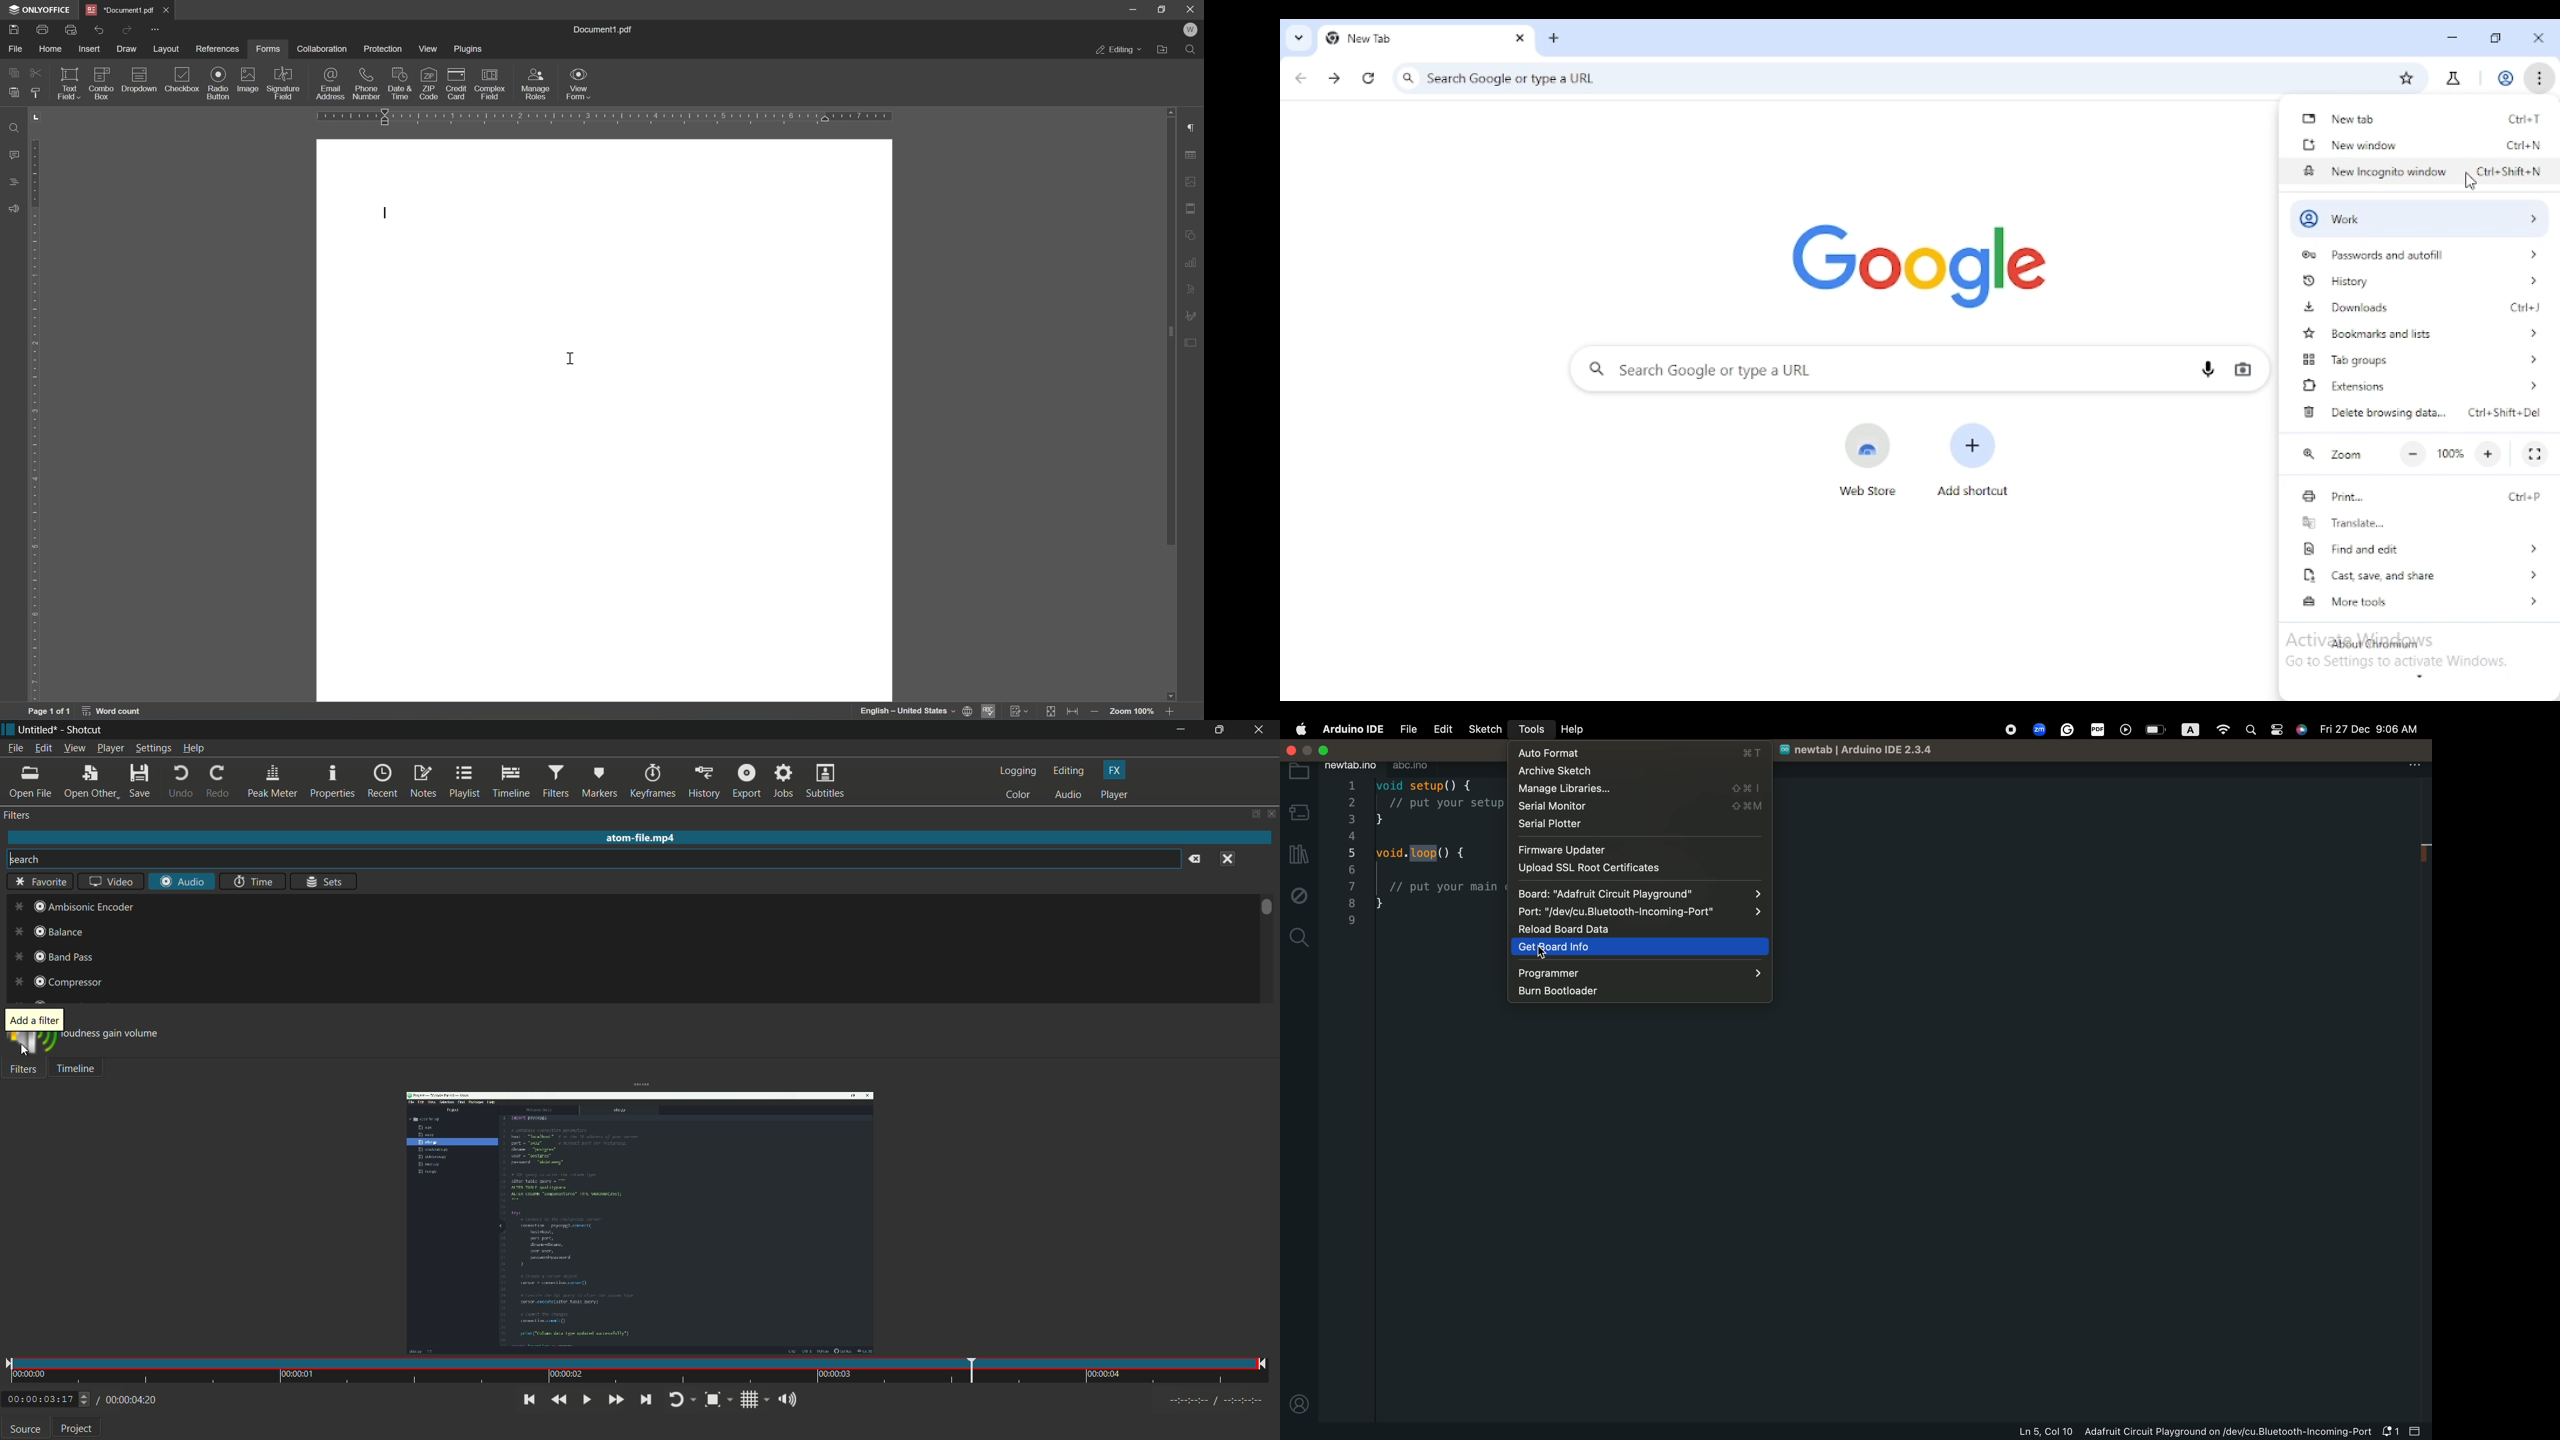  I want to click on set document language, so click(968, 713).